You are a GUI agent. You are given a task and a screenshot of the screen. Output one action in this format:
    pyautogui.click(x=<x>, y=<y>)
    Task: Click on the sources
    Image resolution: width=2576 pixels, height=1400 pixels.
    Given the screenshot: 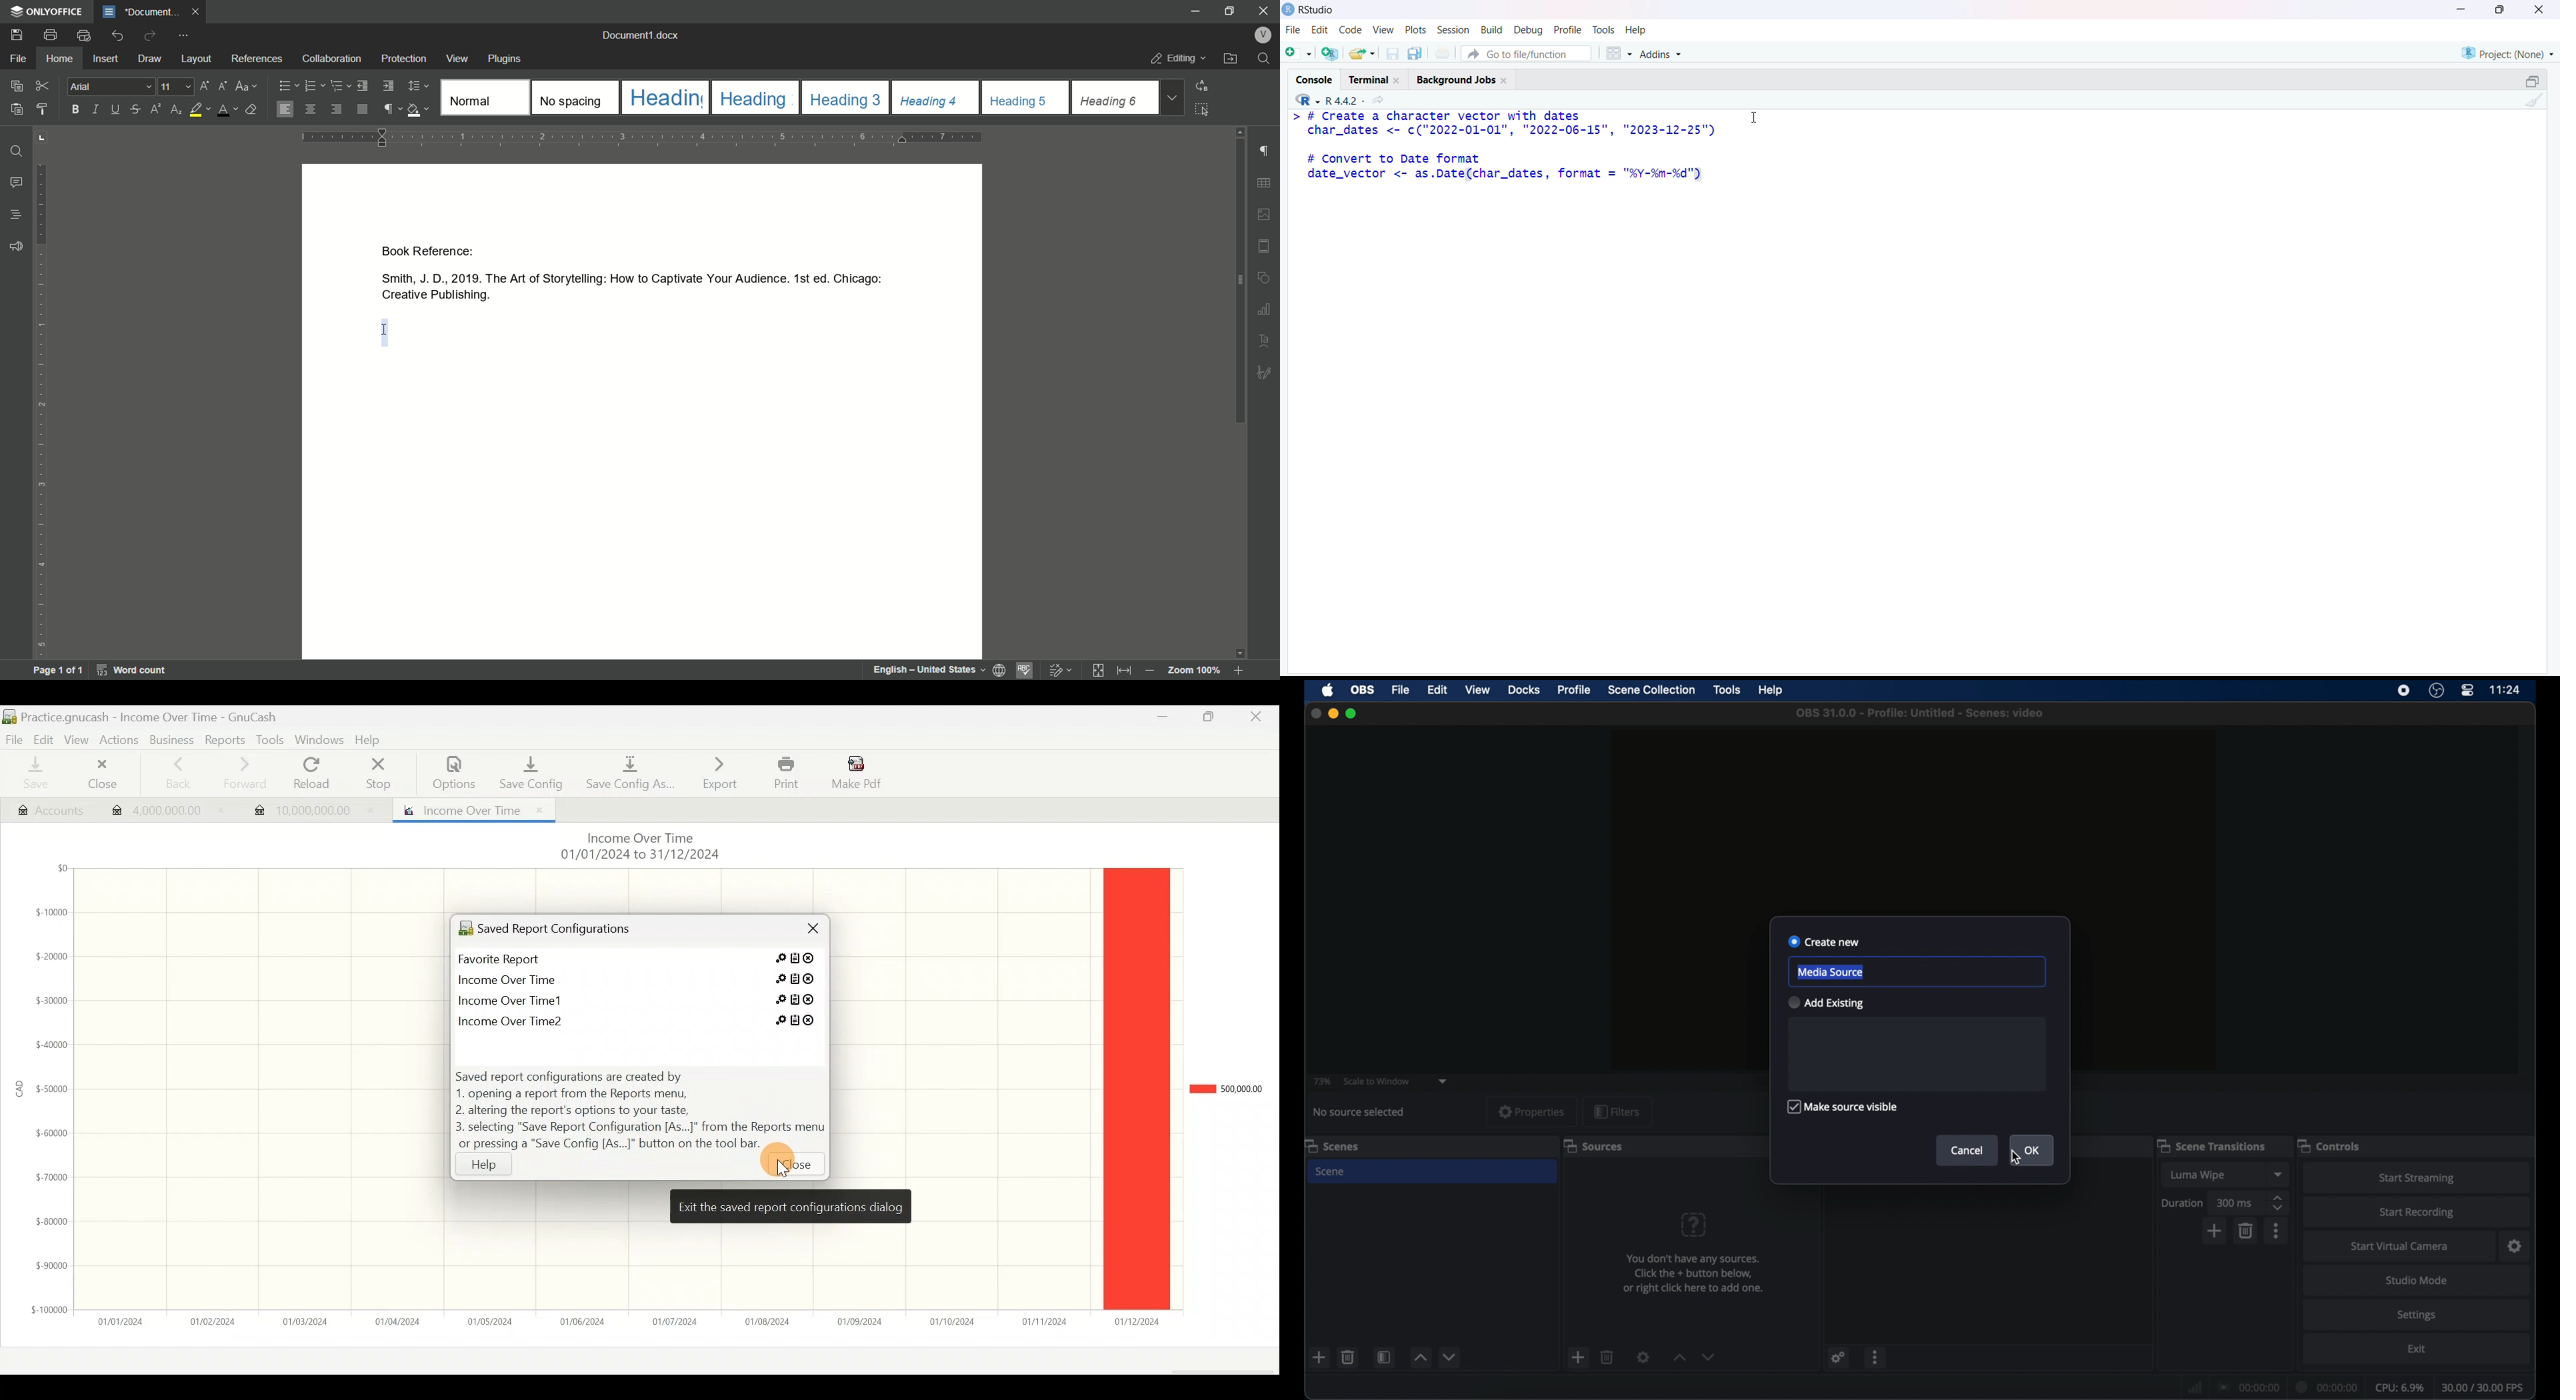 What is the action you would take?
    pyautogui.click(x=1593, y=1145)
    